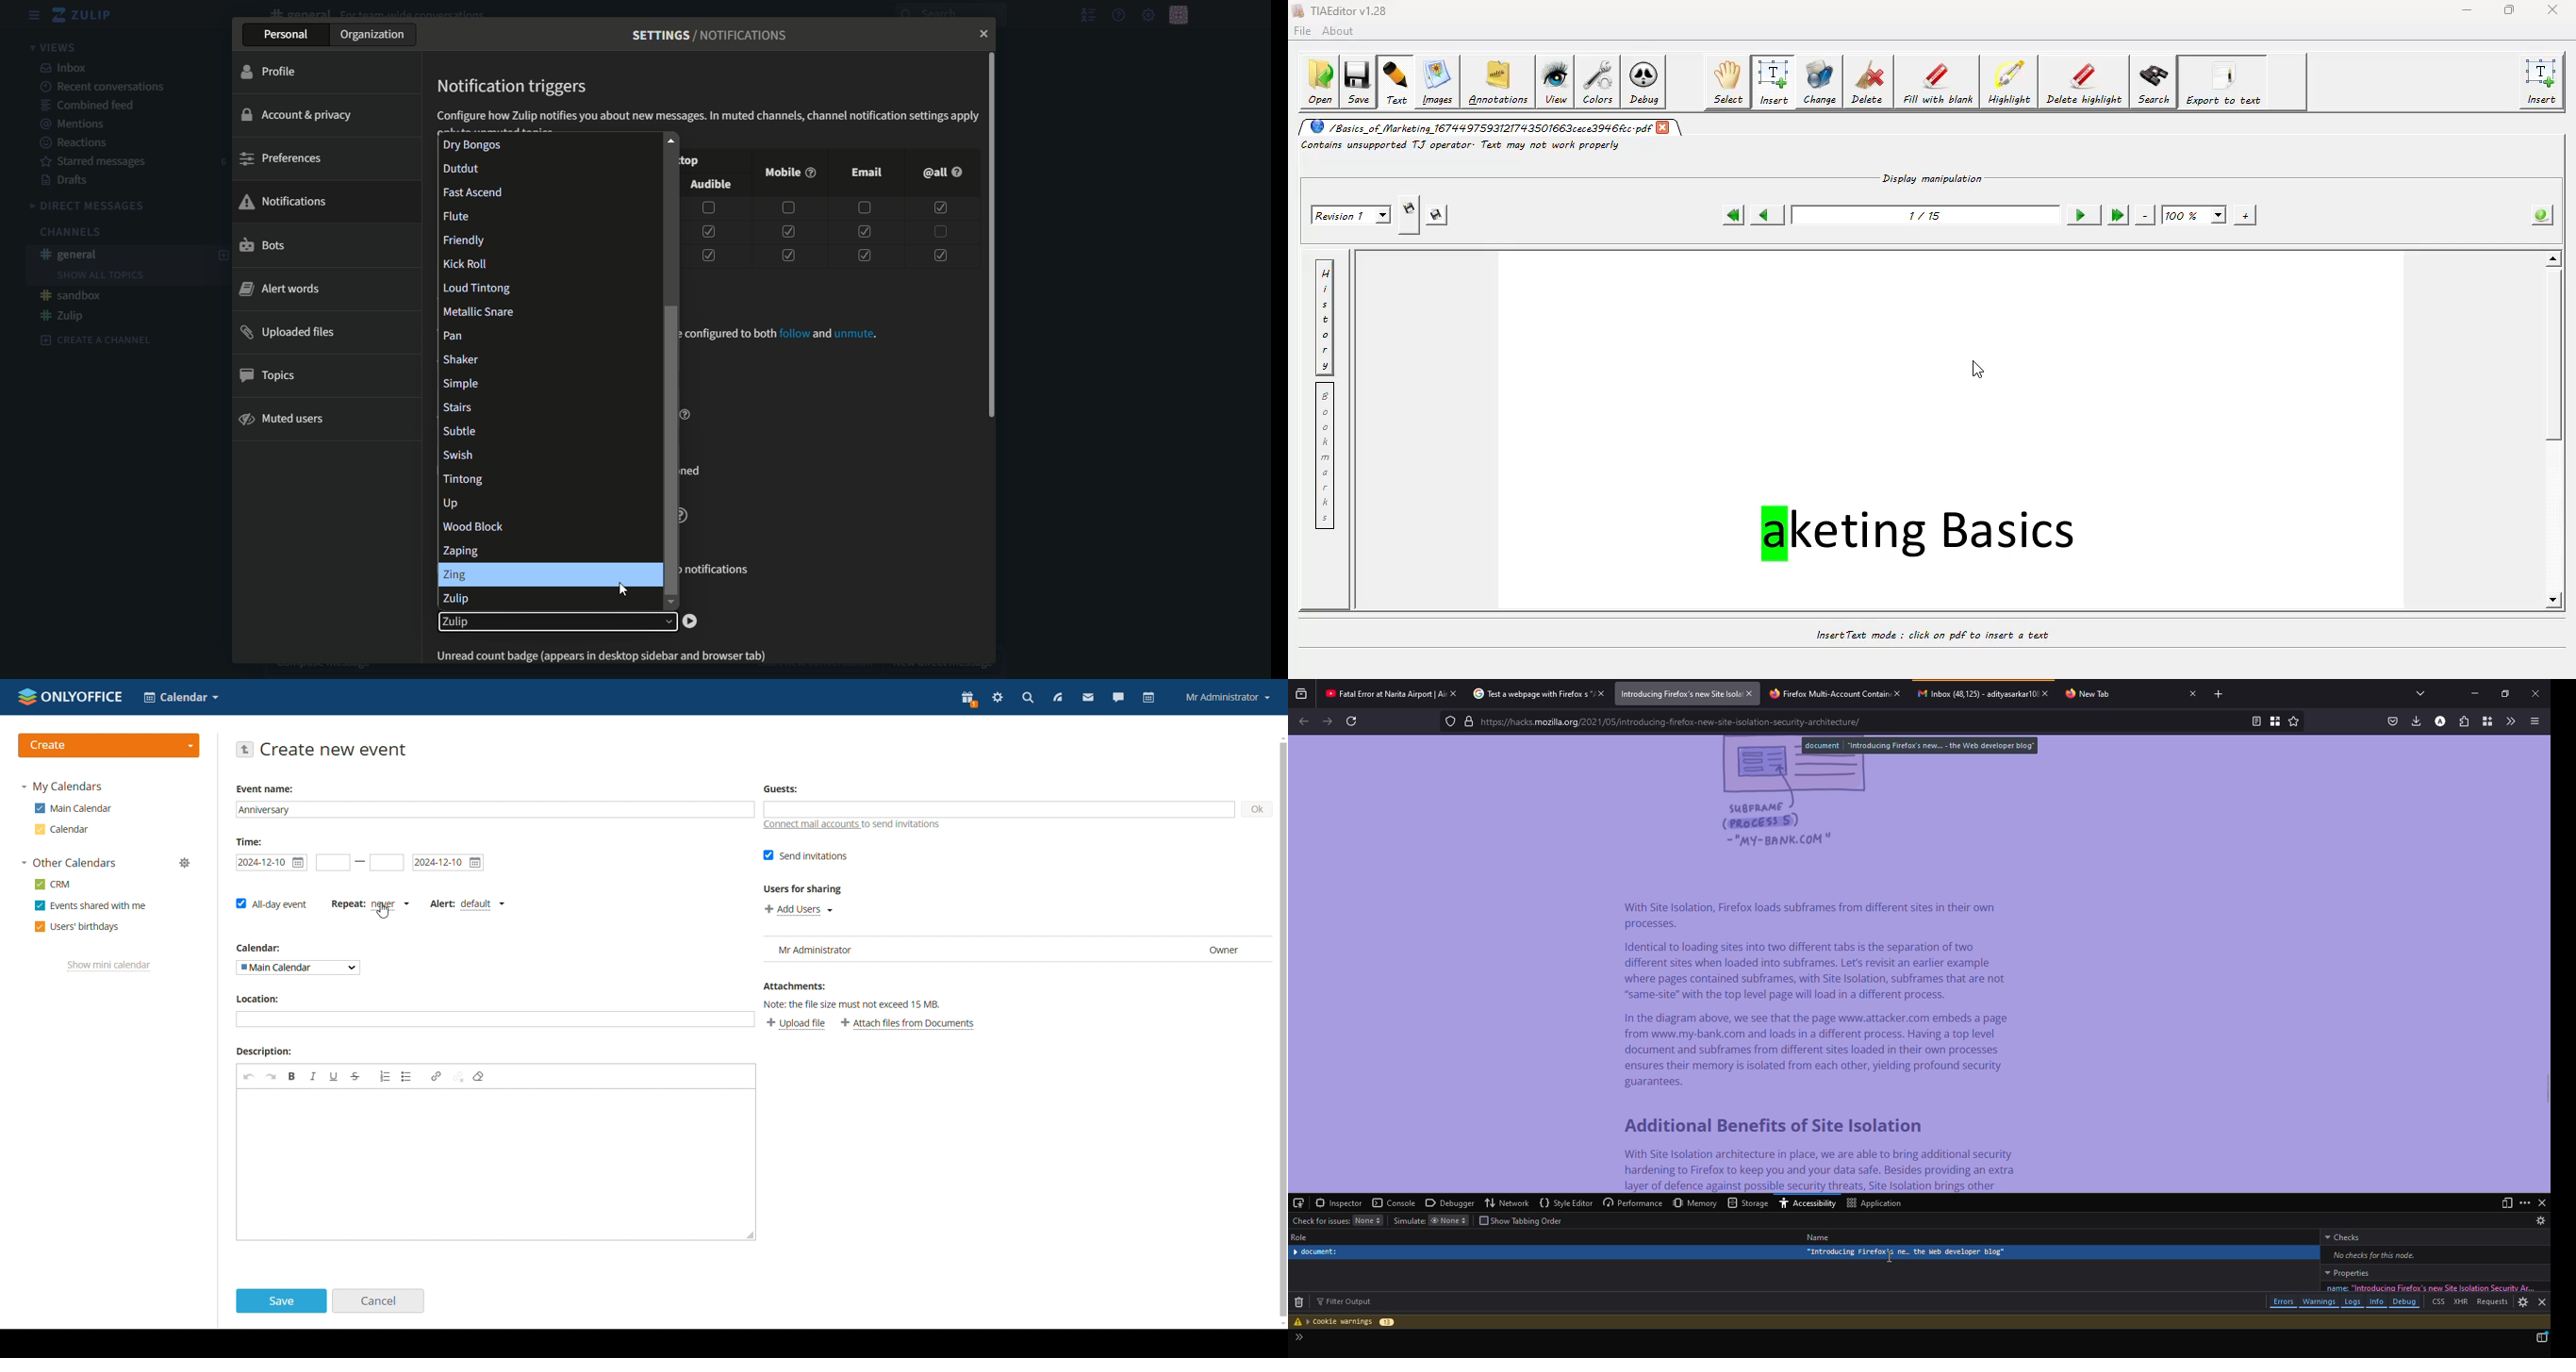 This screenshot has height=1372, width=2576. I want to click on scroll up, so click(670, 140).